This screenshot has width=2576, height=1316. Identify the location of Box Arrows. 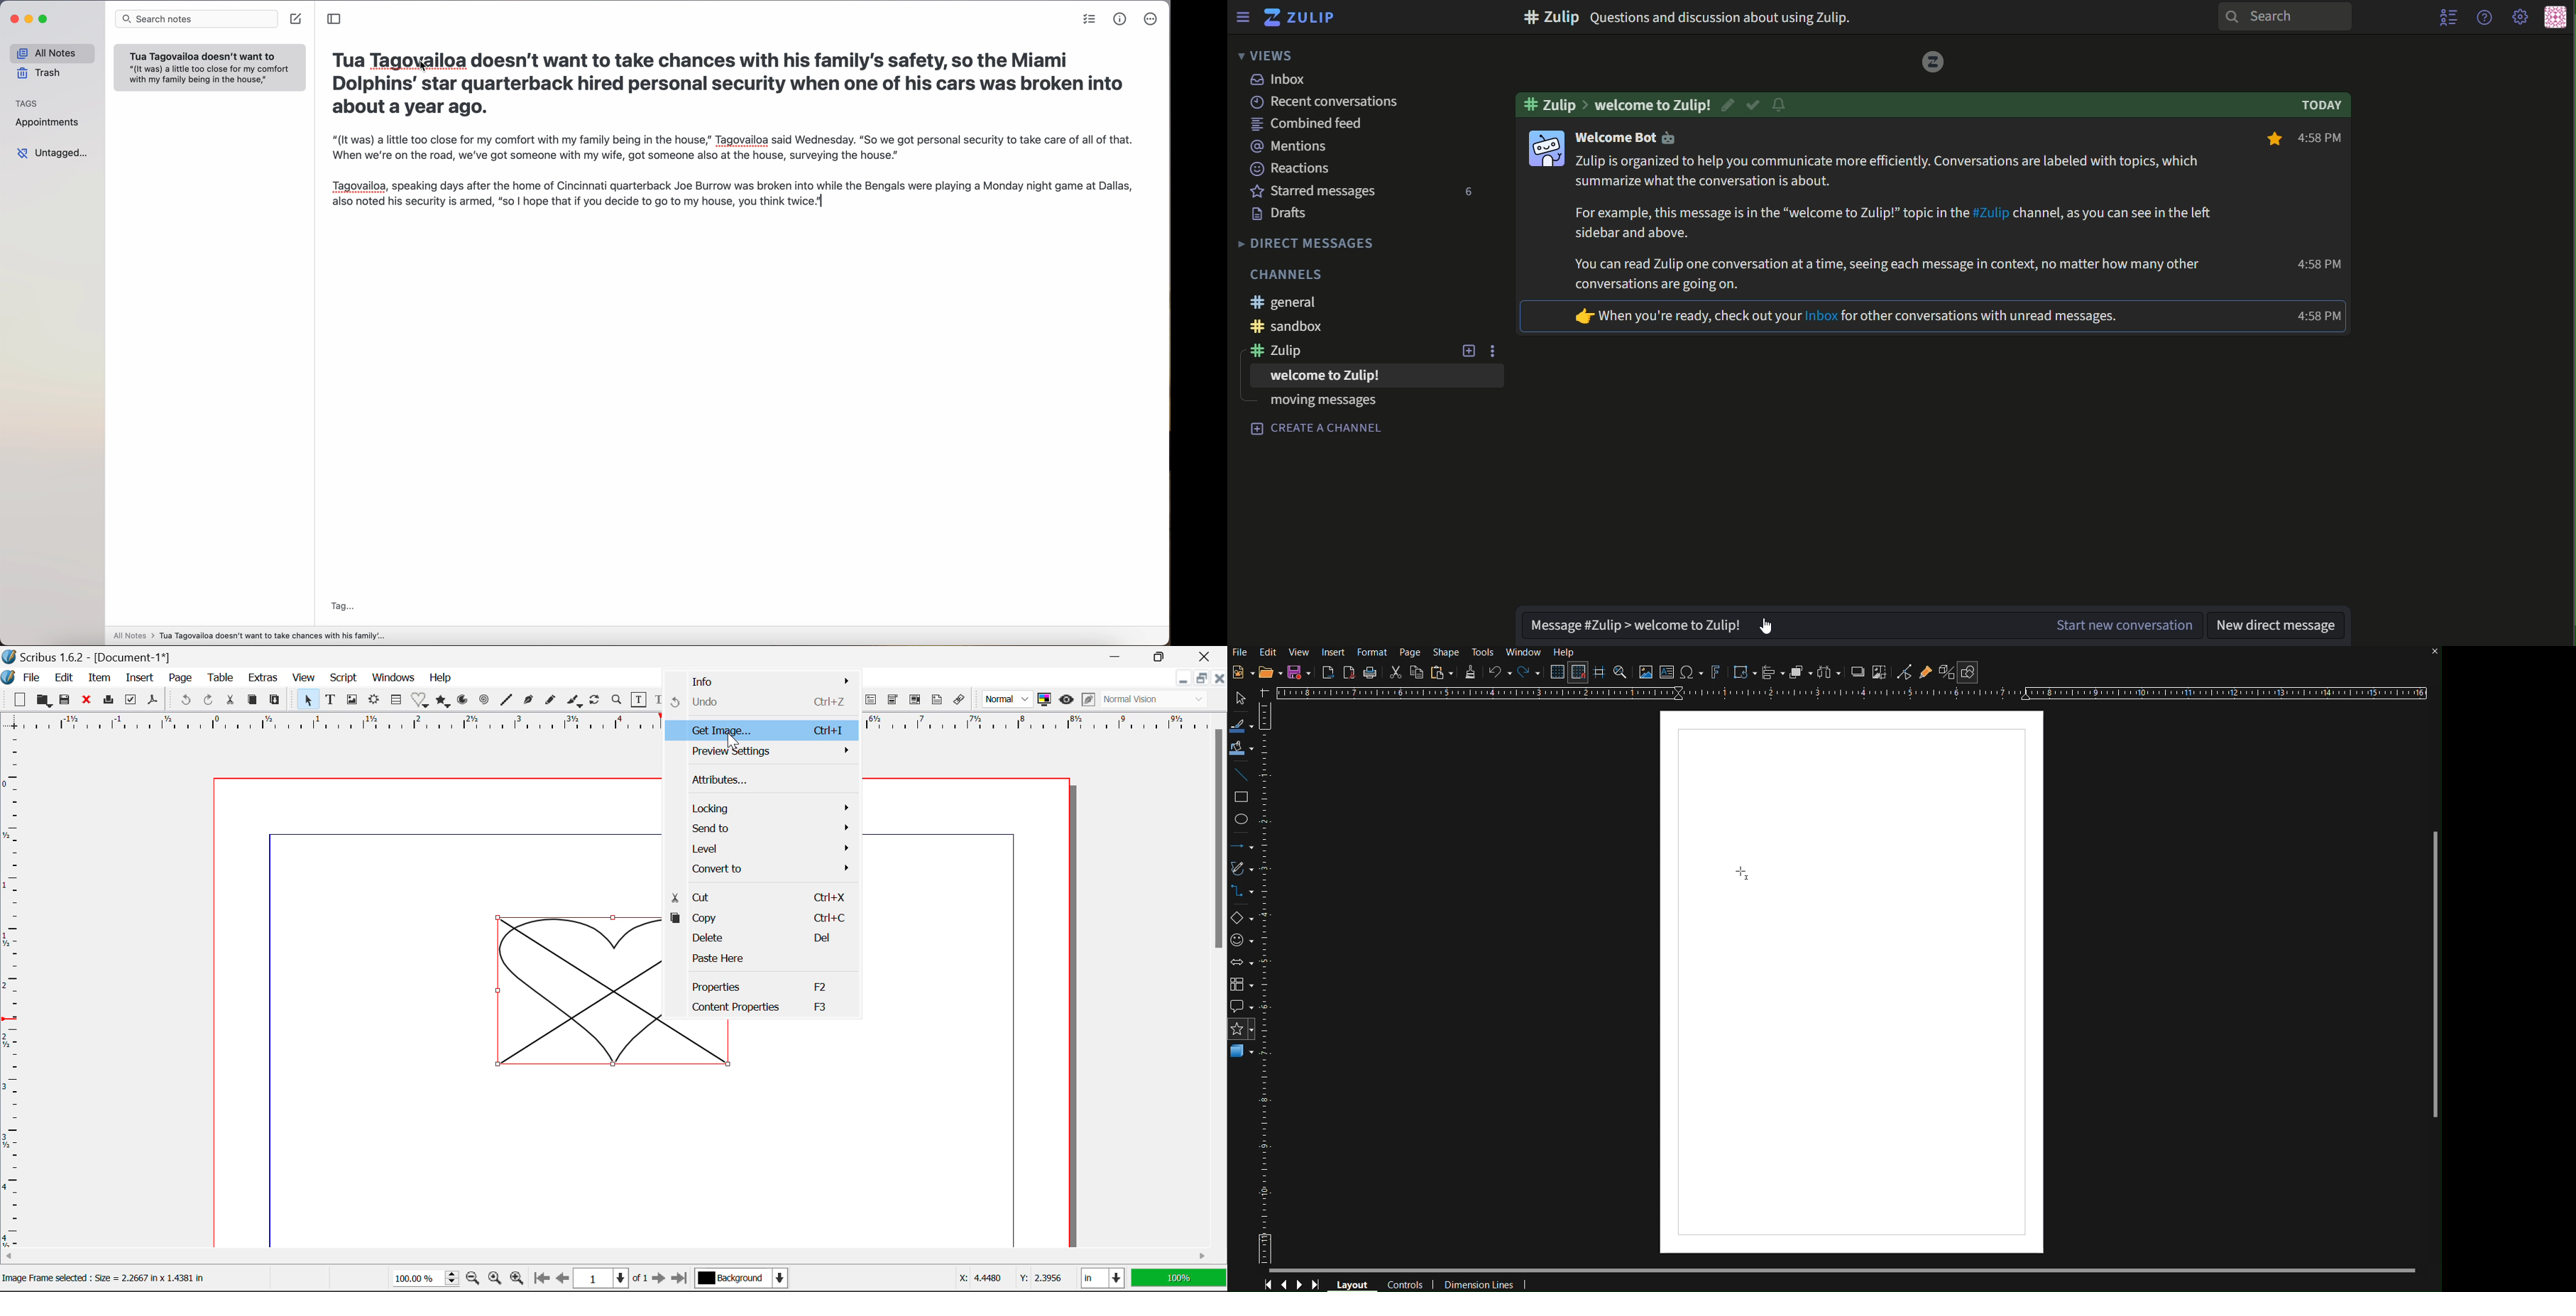
(1243, 963).